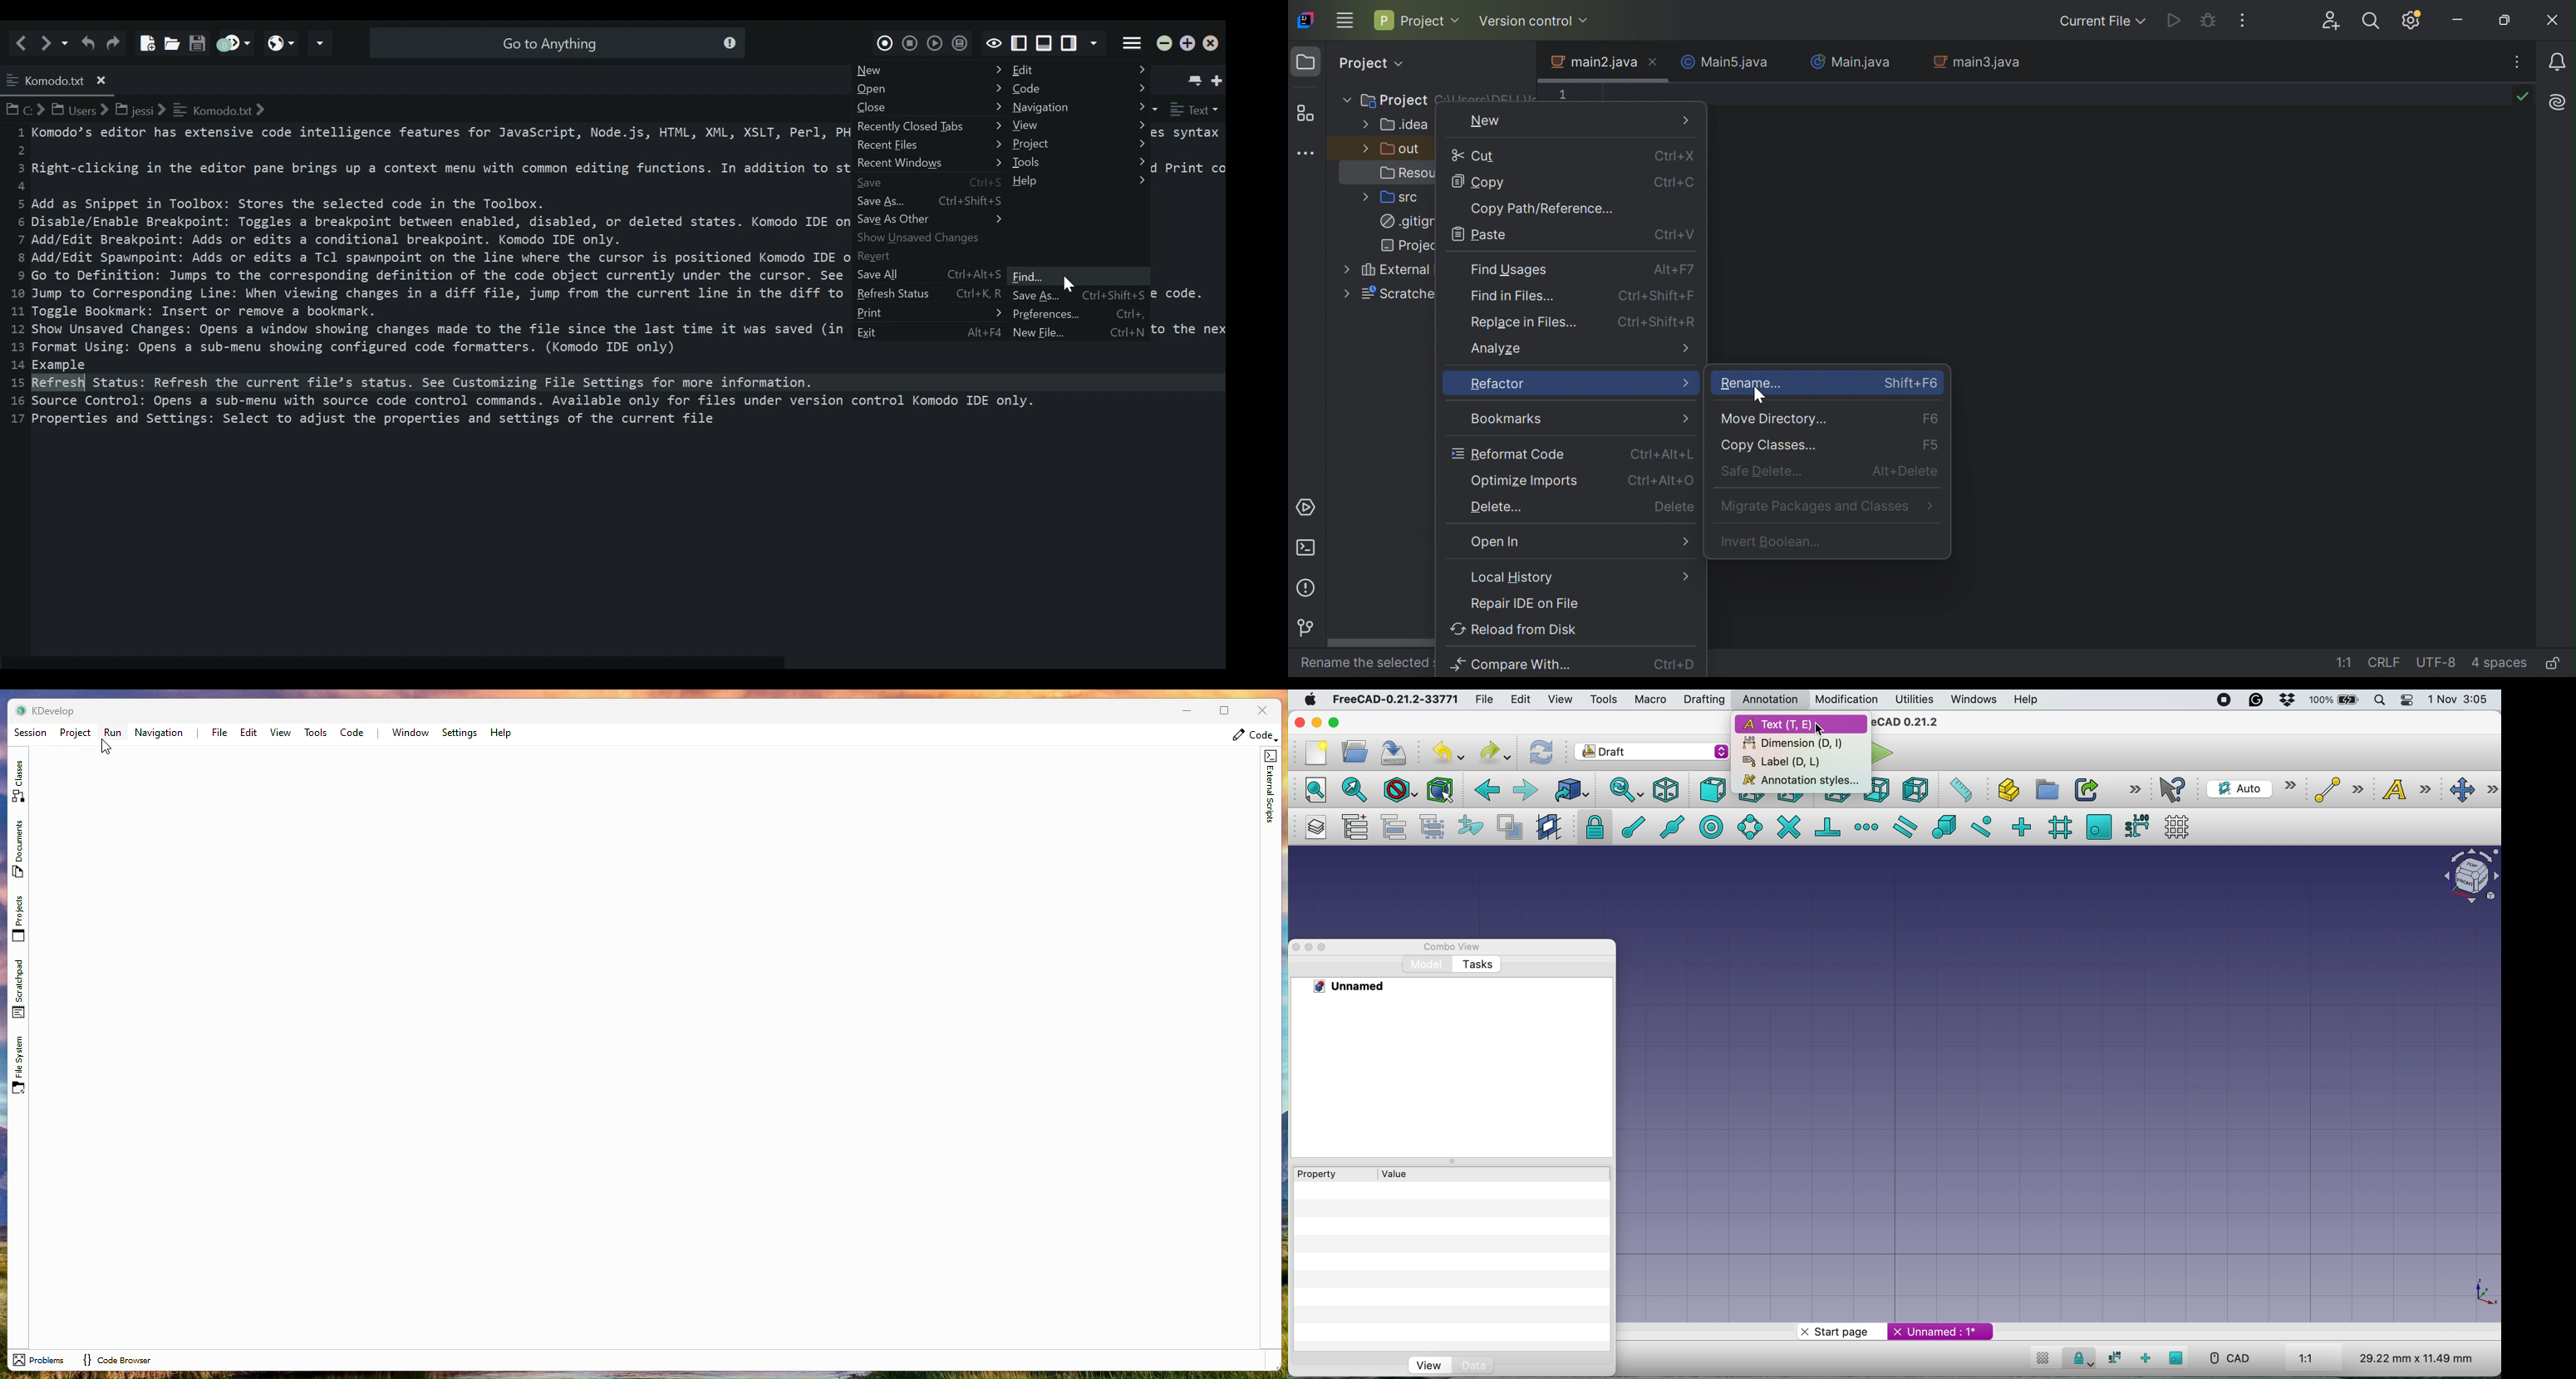 The image size is (2576, 1400). Describe the element at coordinates (2113, 1359) in the screenshot. I see `snap dimensions` at that location.